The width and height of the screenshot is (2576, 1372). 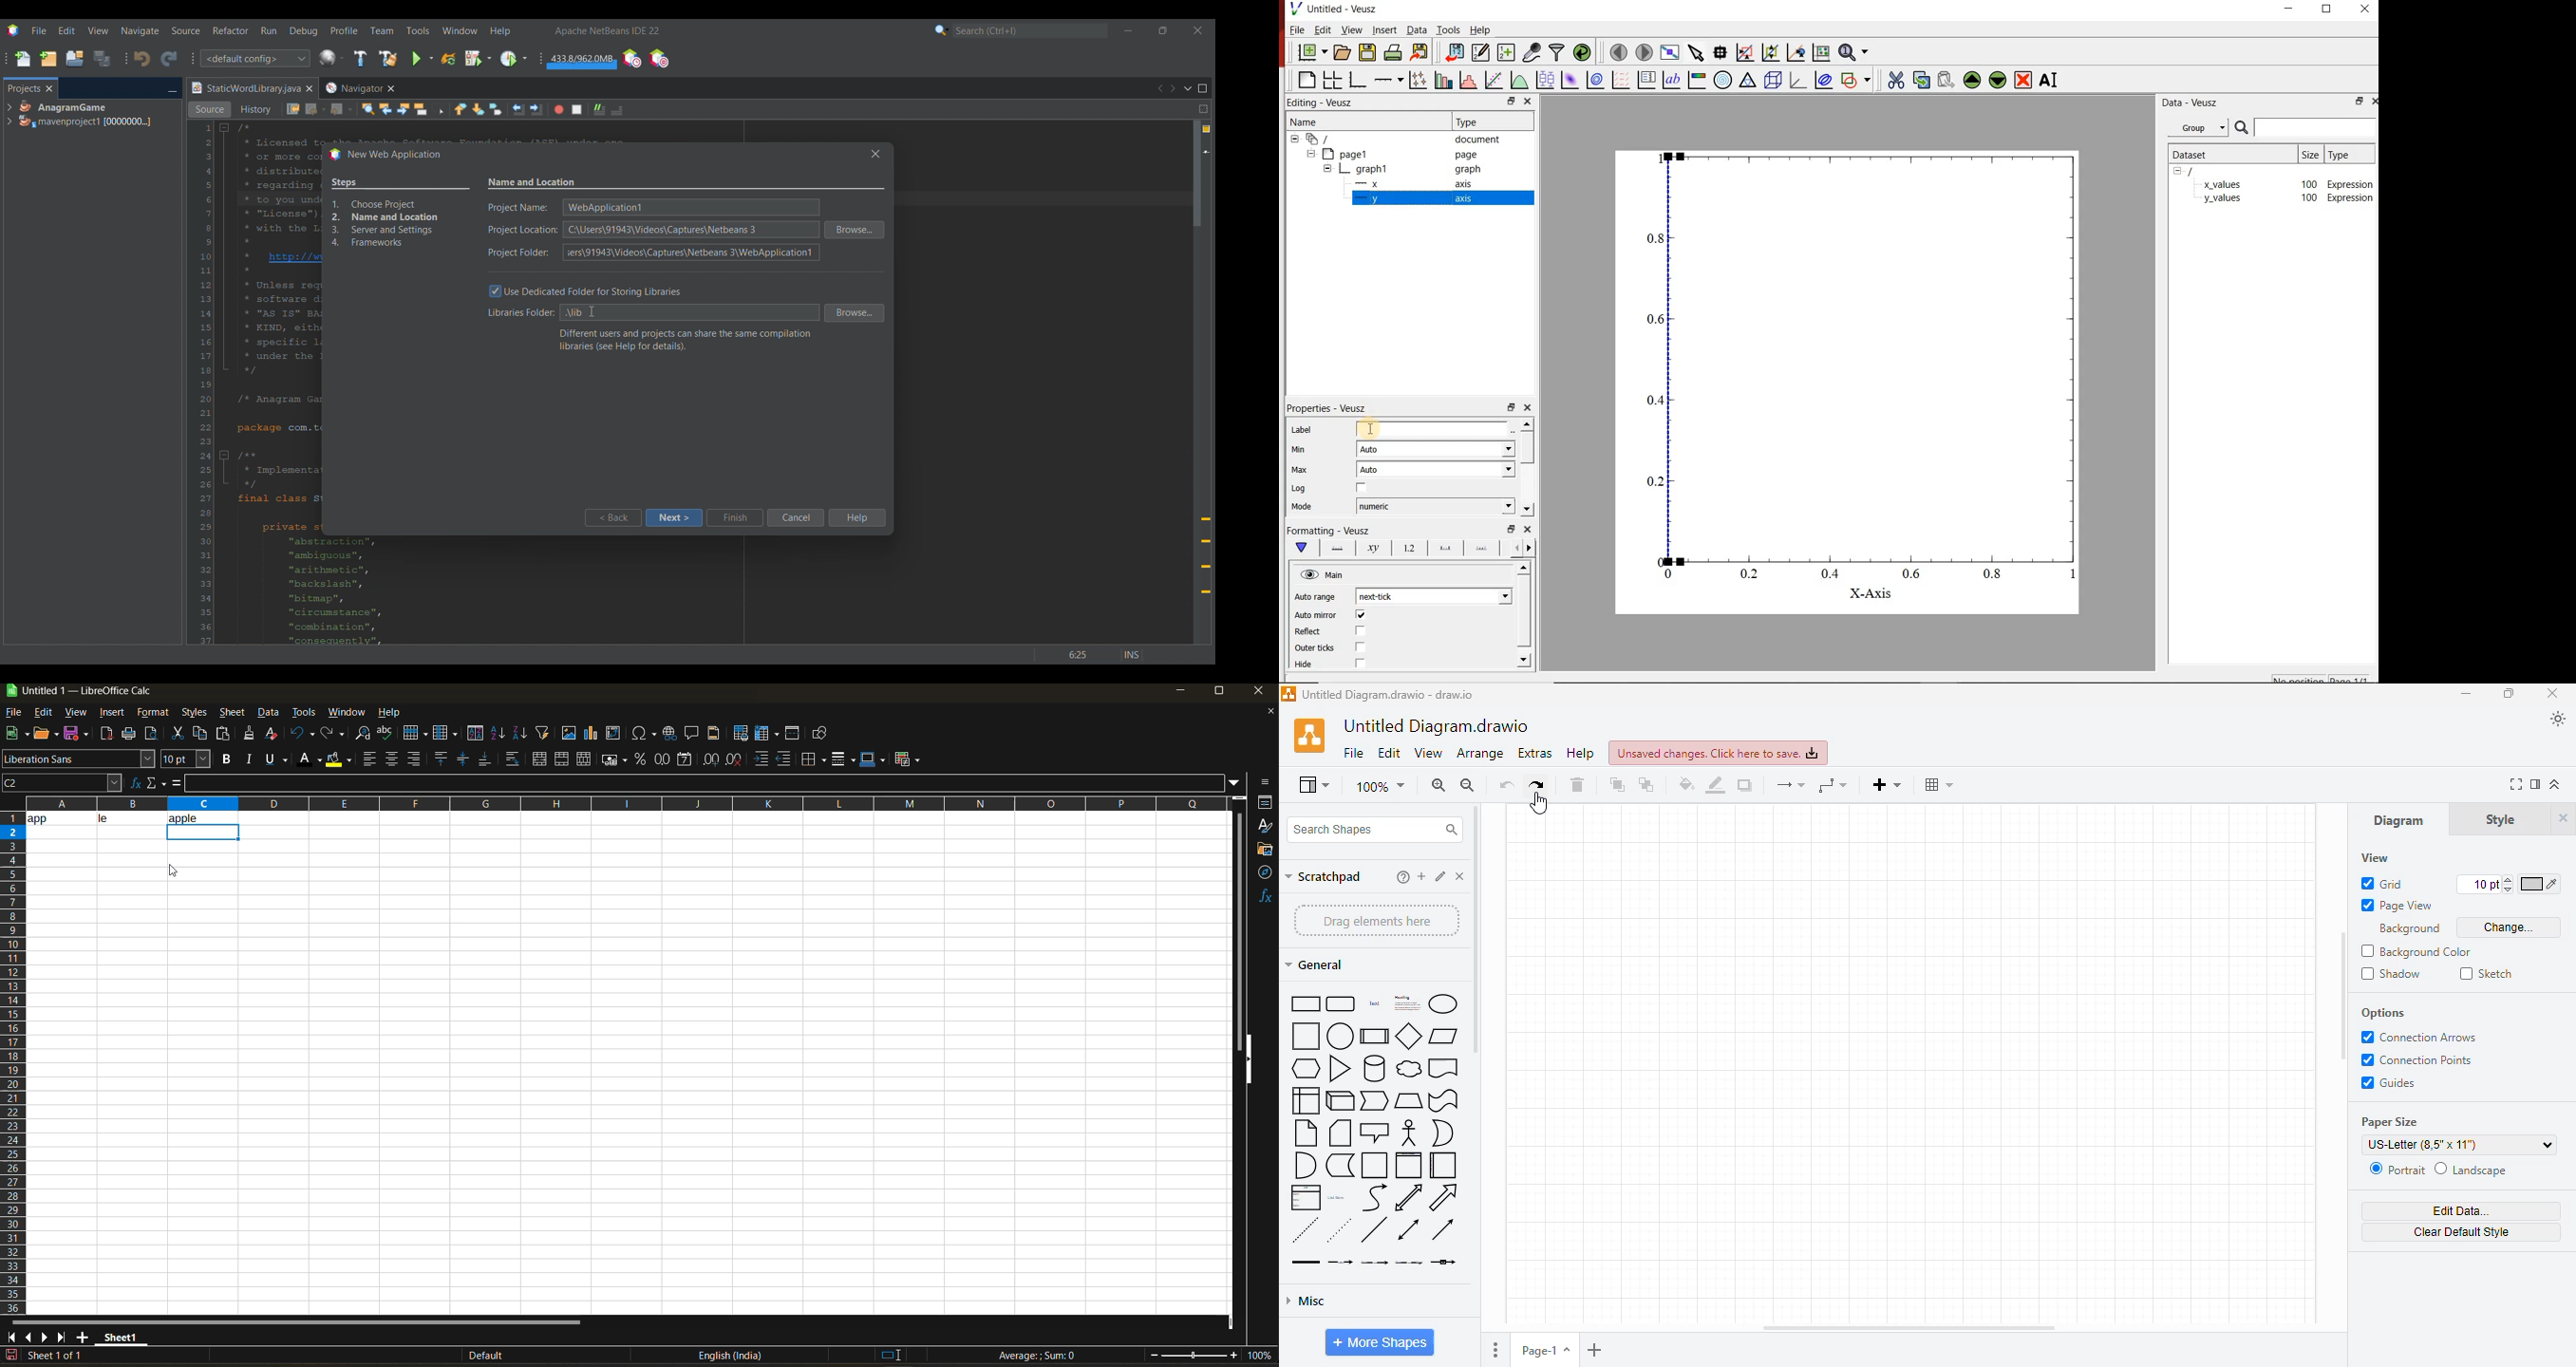 I want to click on paper size, so click(x=2389, y=1122).